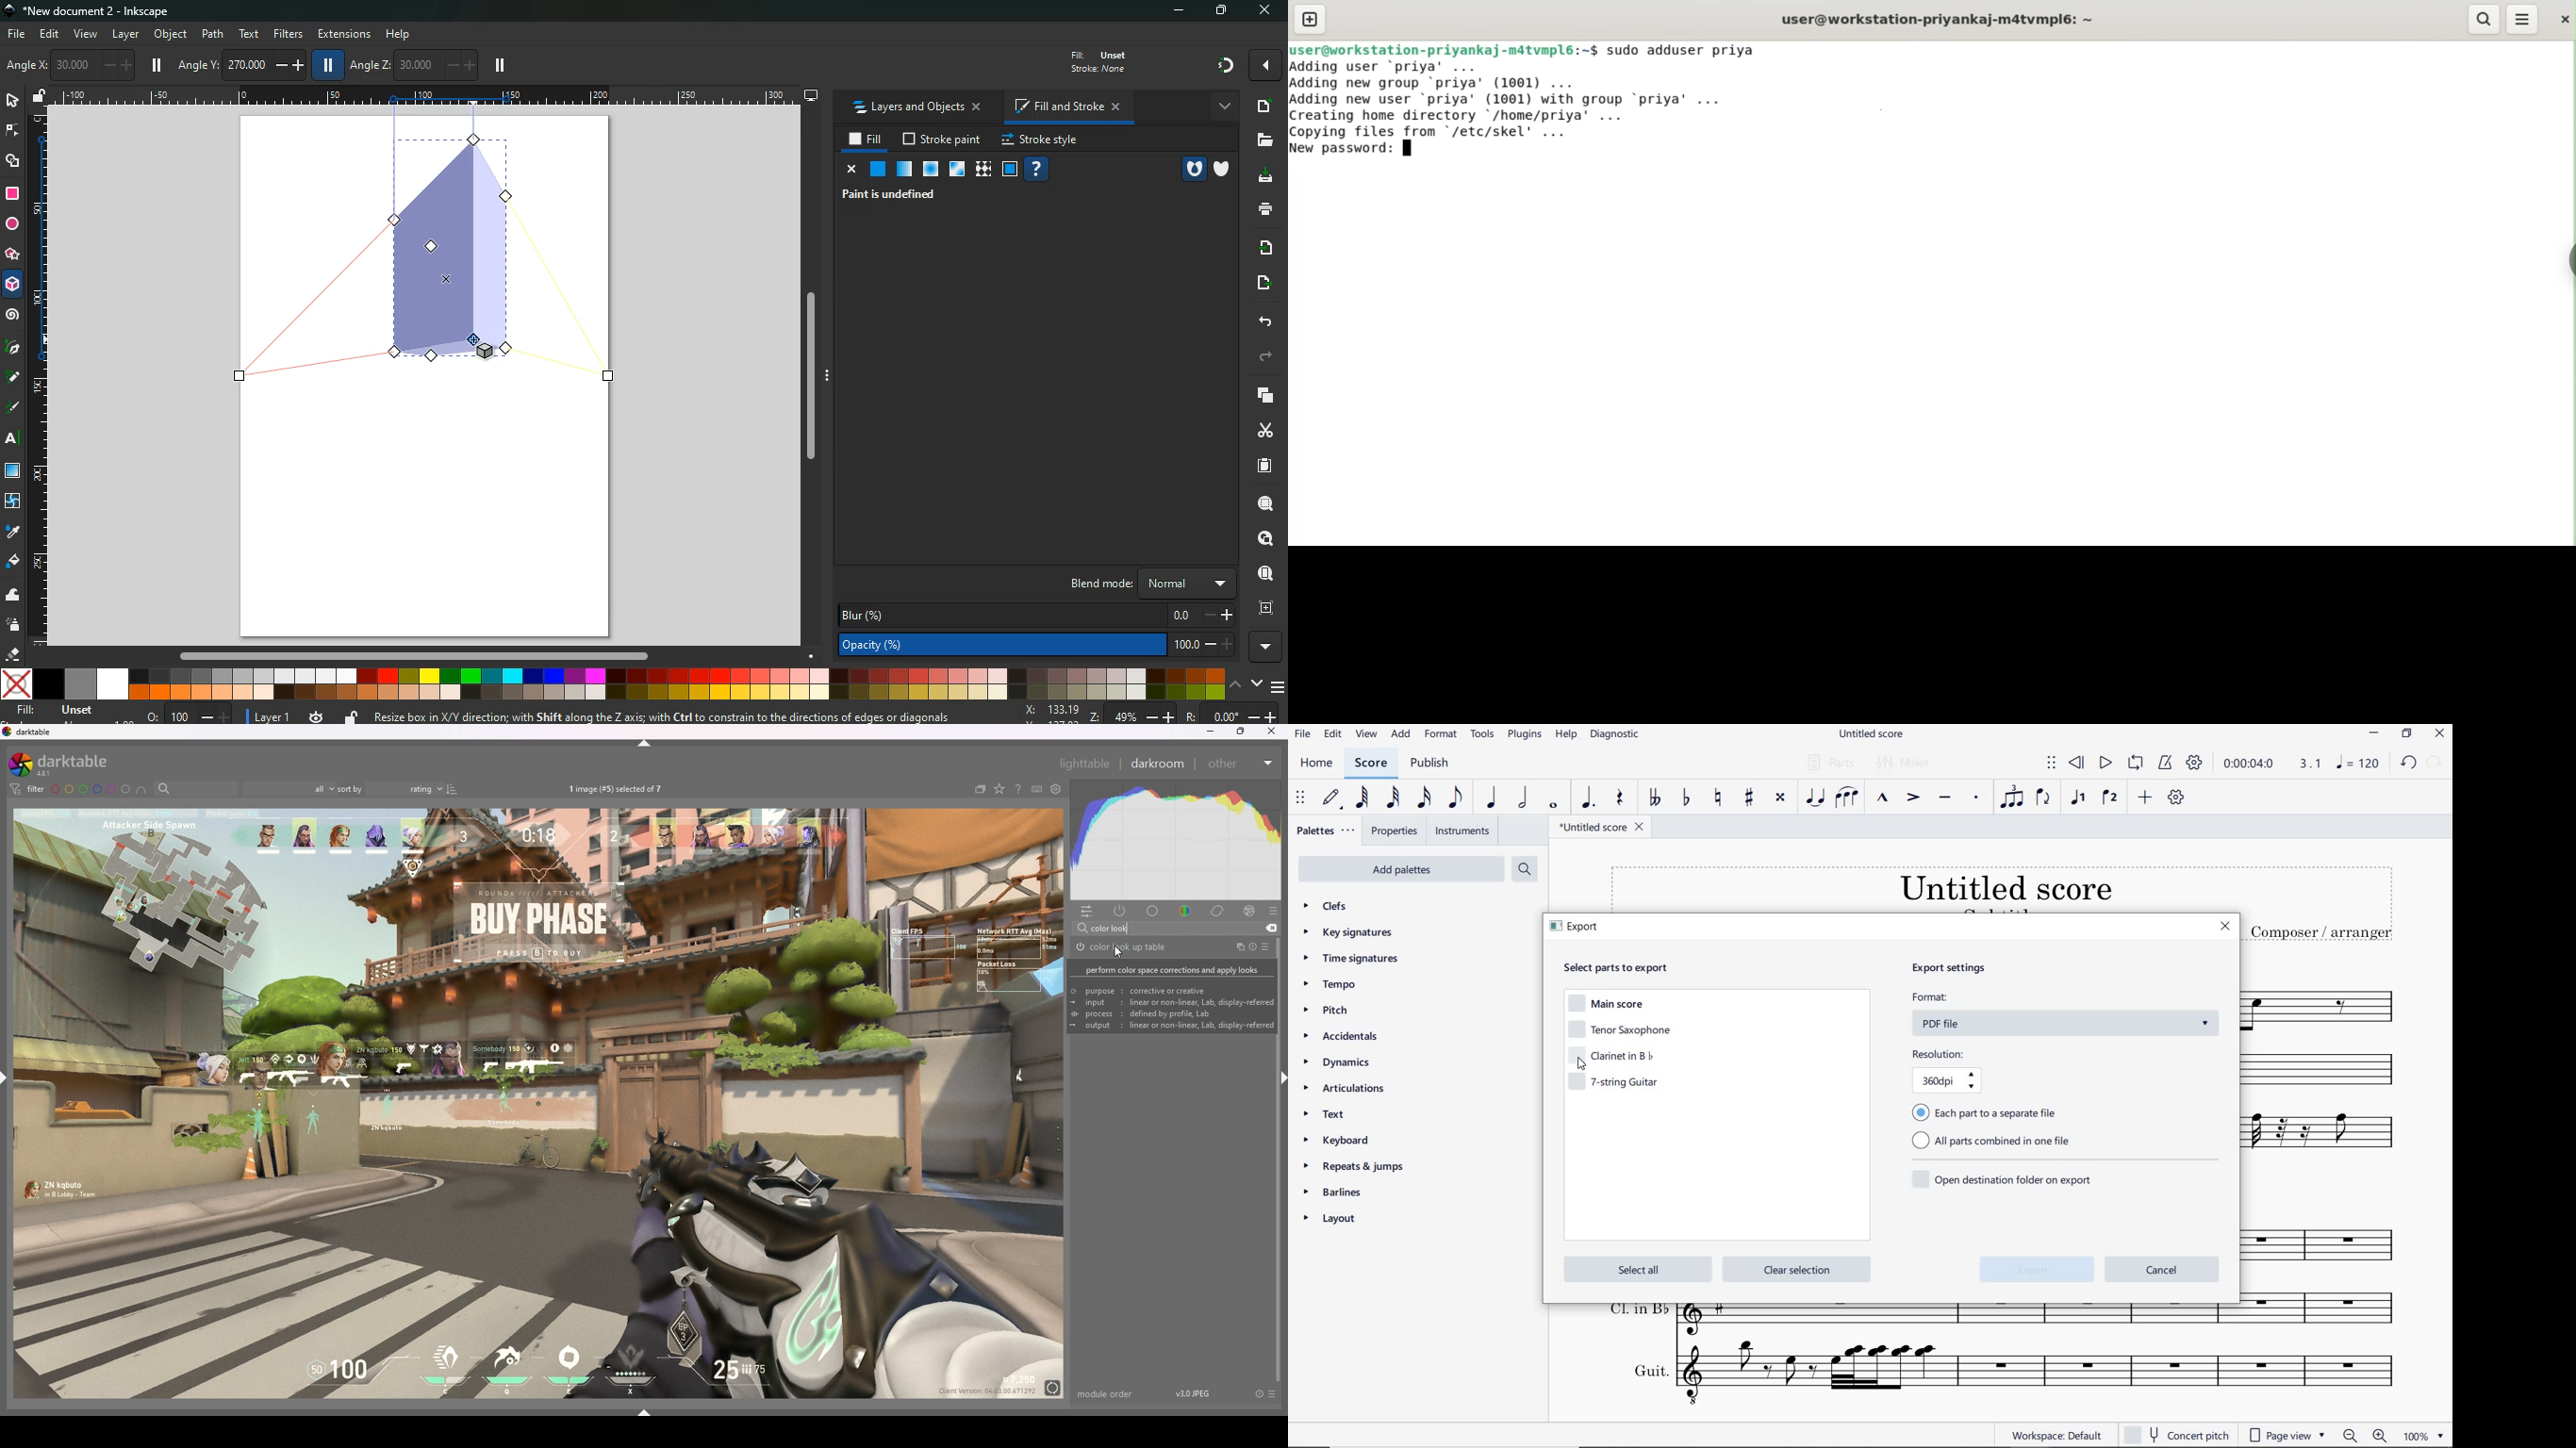  I want to click on tenor saxophone, so click(1619, 1031).